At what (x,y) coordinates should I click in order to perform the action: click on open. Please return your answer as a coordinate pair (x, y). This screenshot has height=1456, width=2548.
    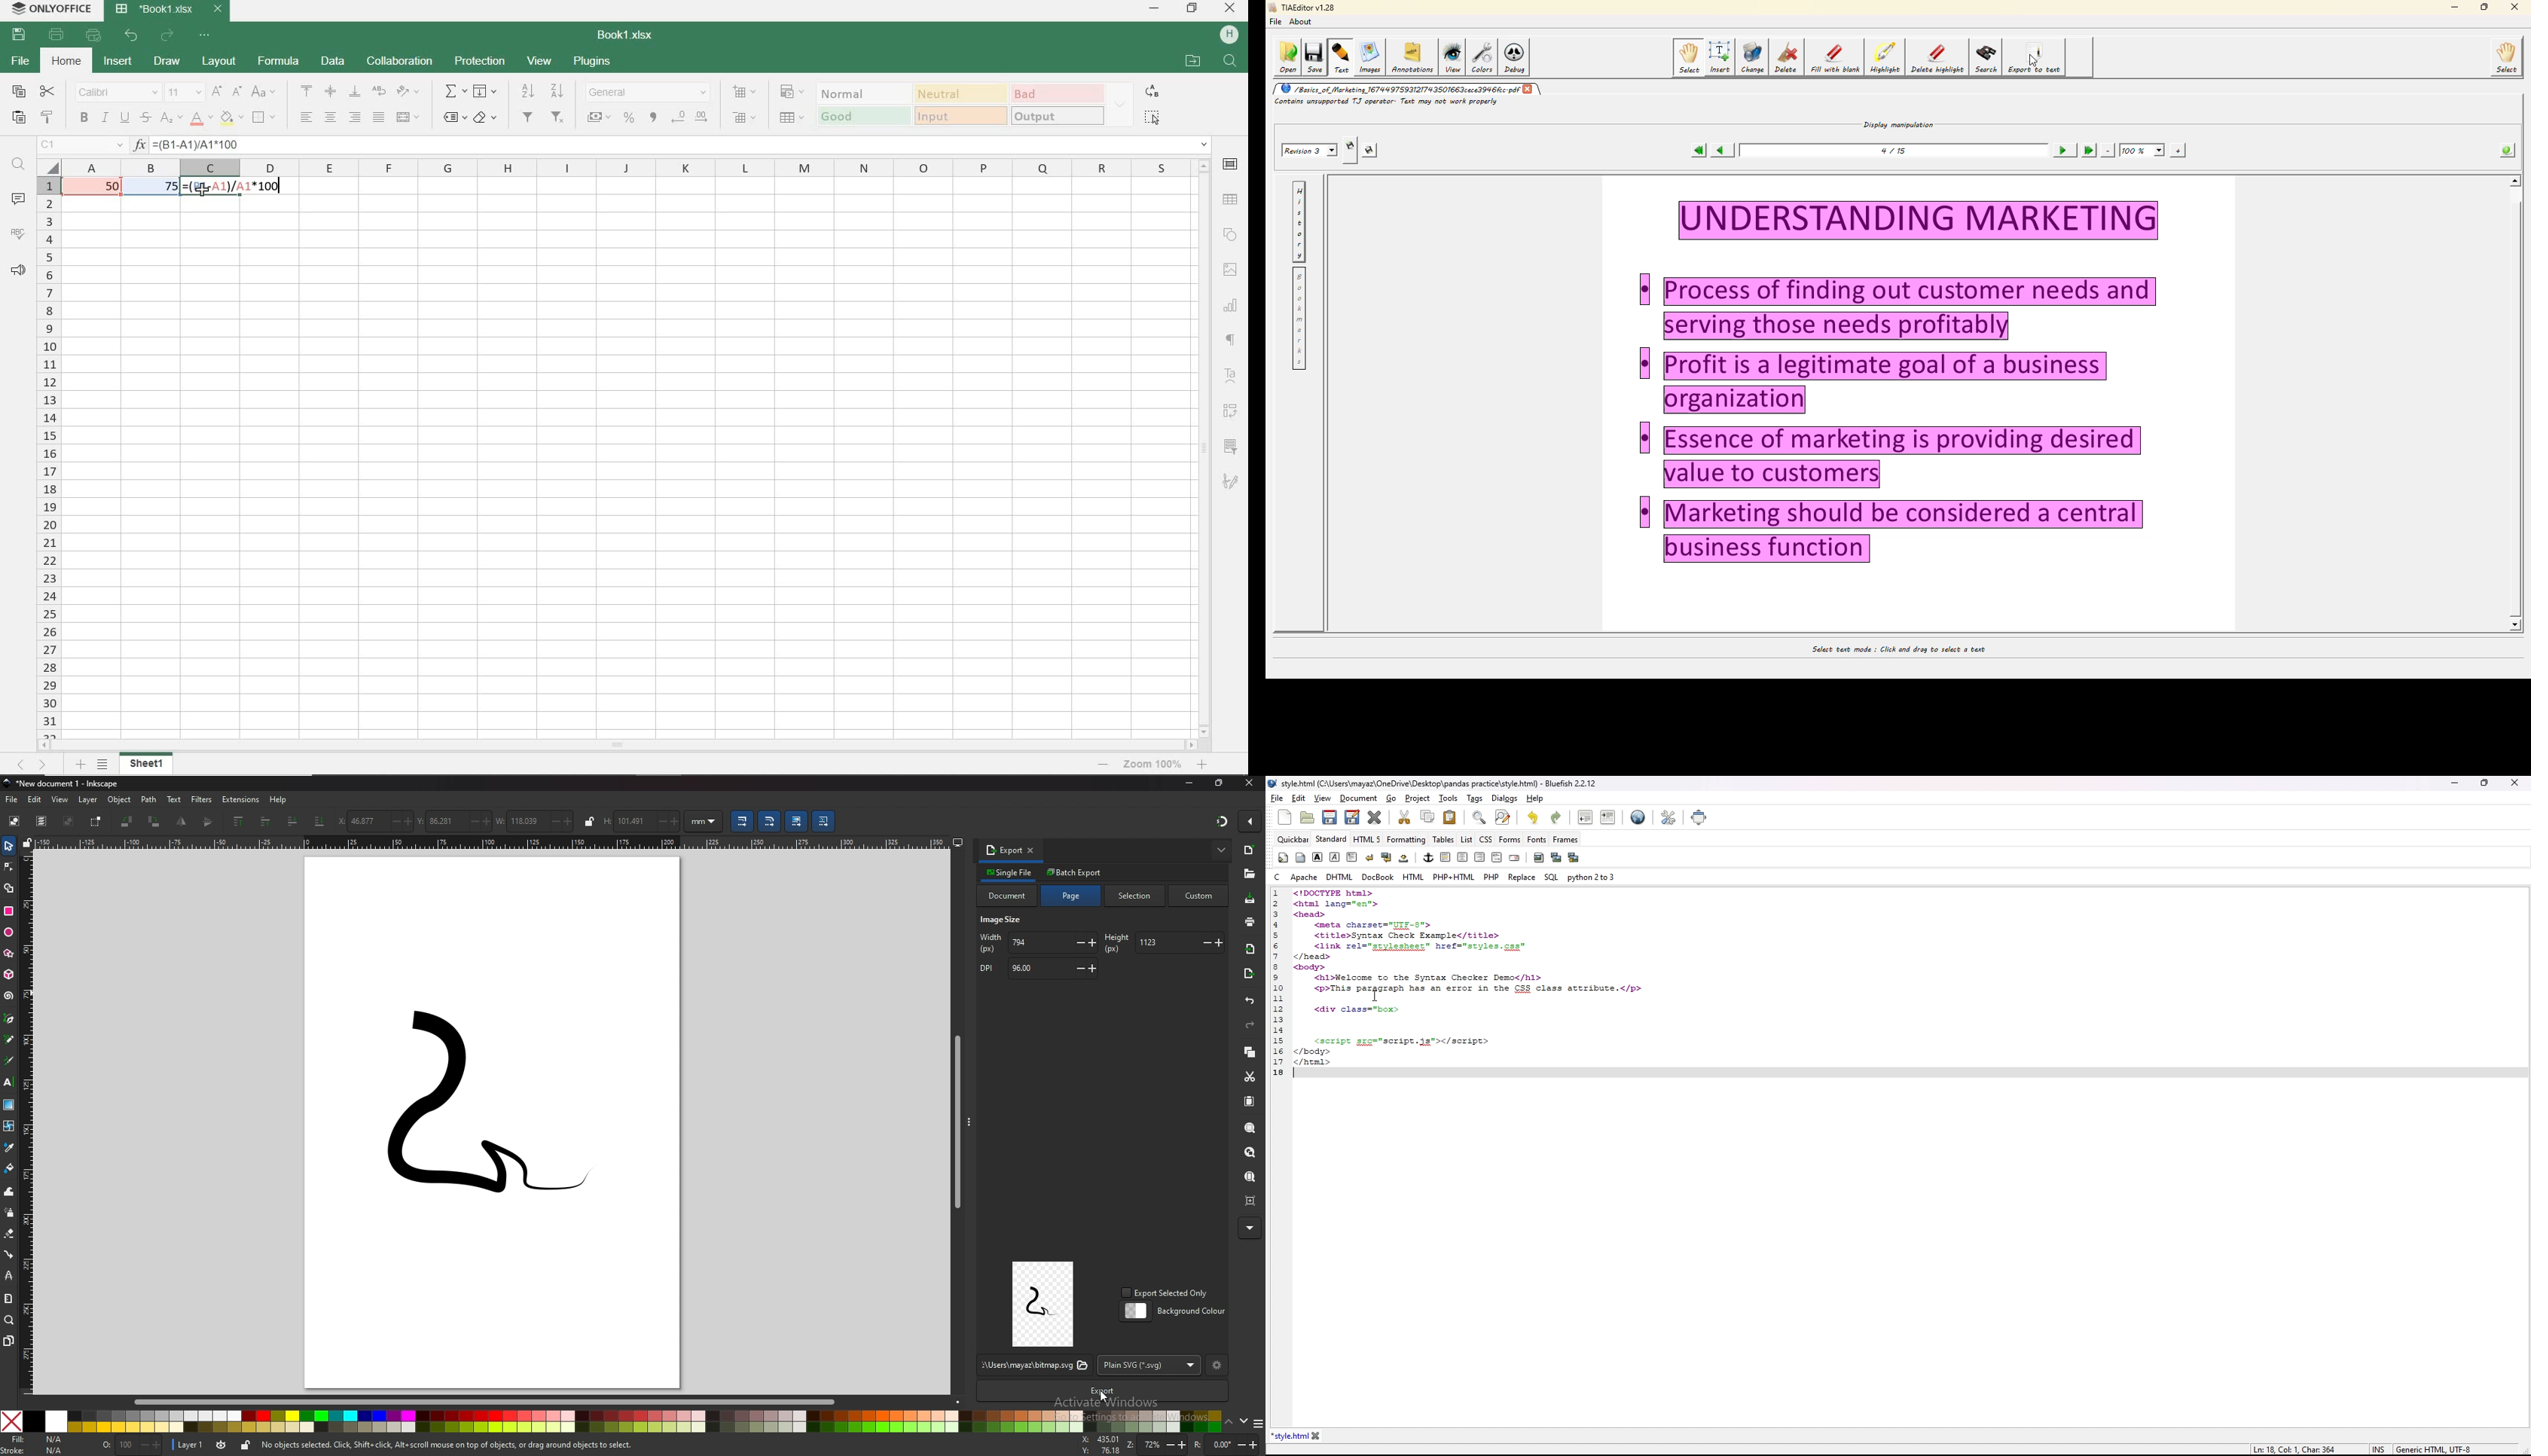
    Looking at the image, I should click on (1249, 875).